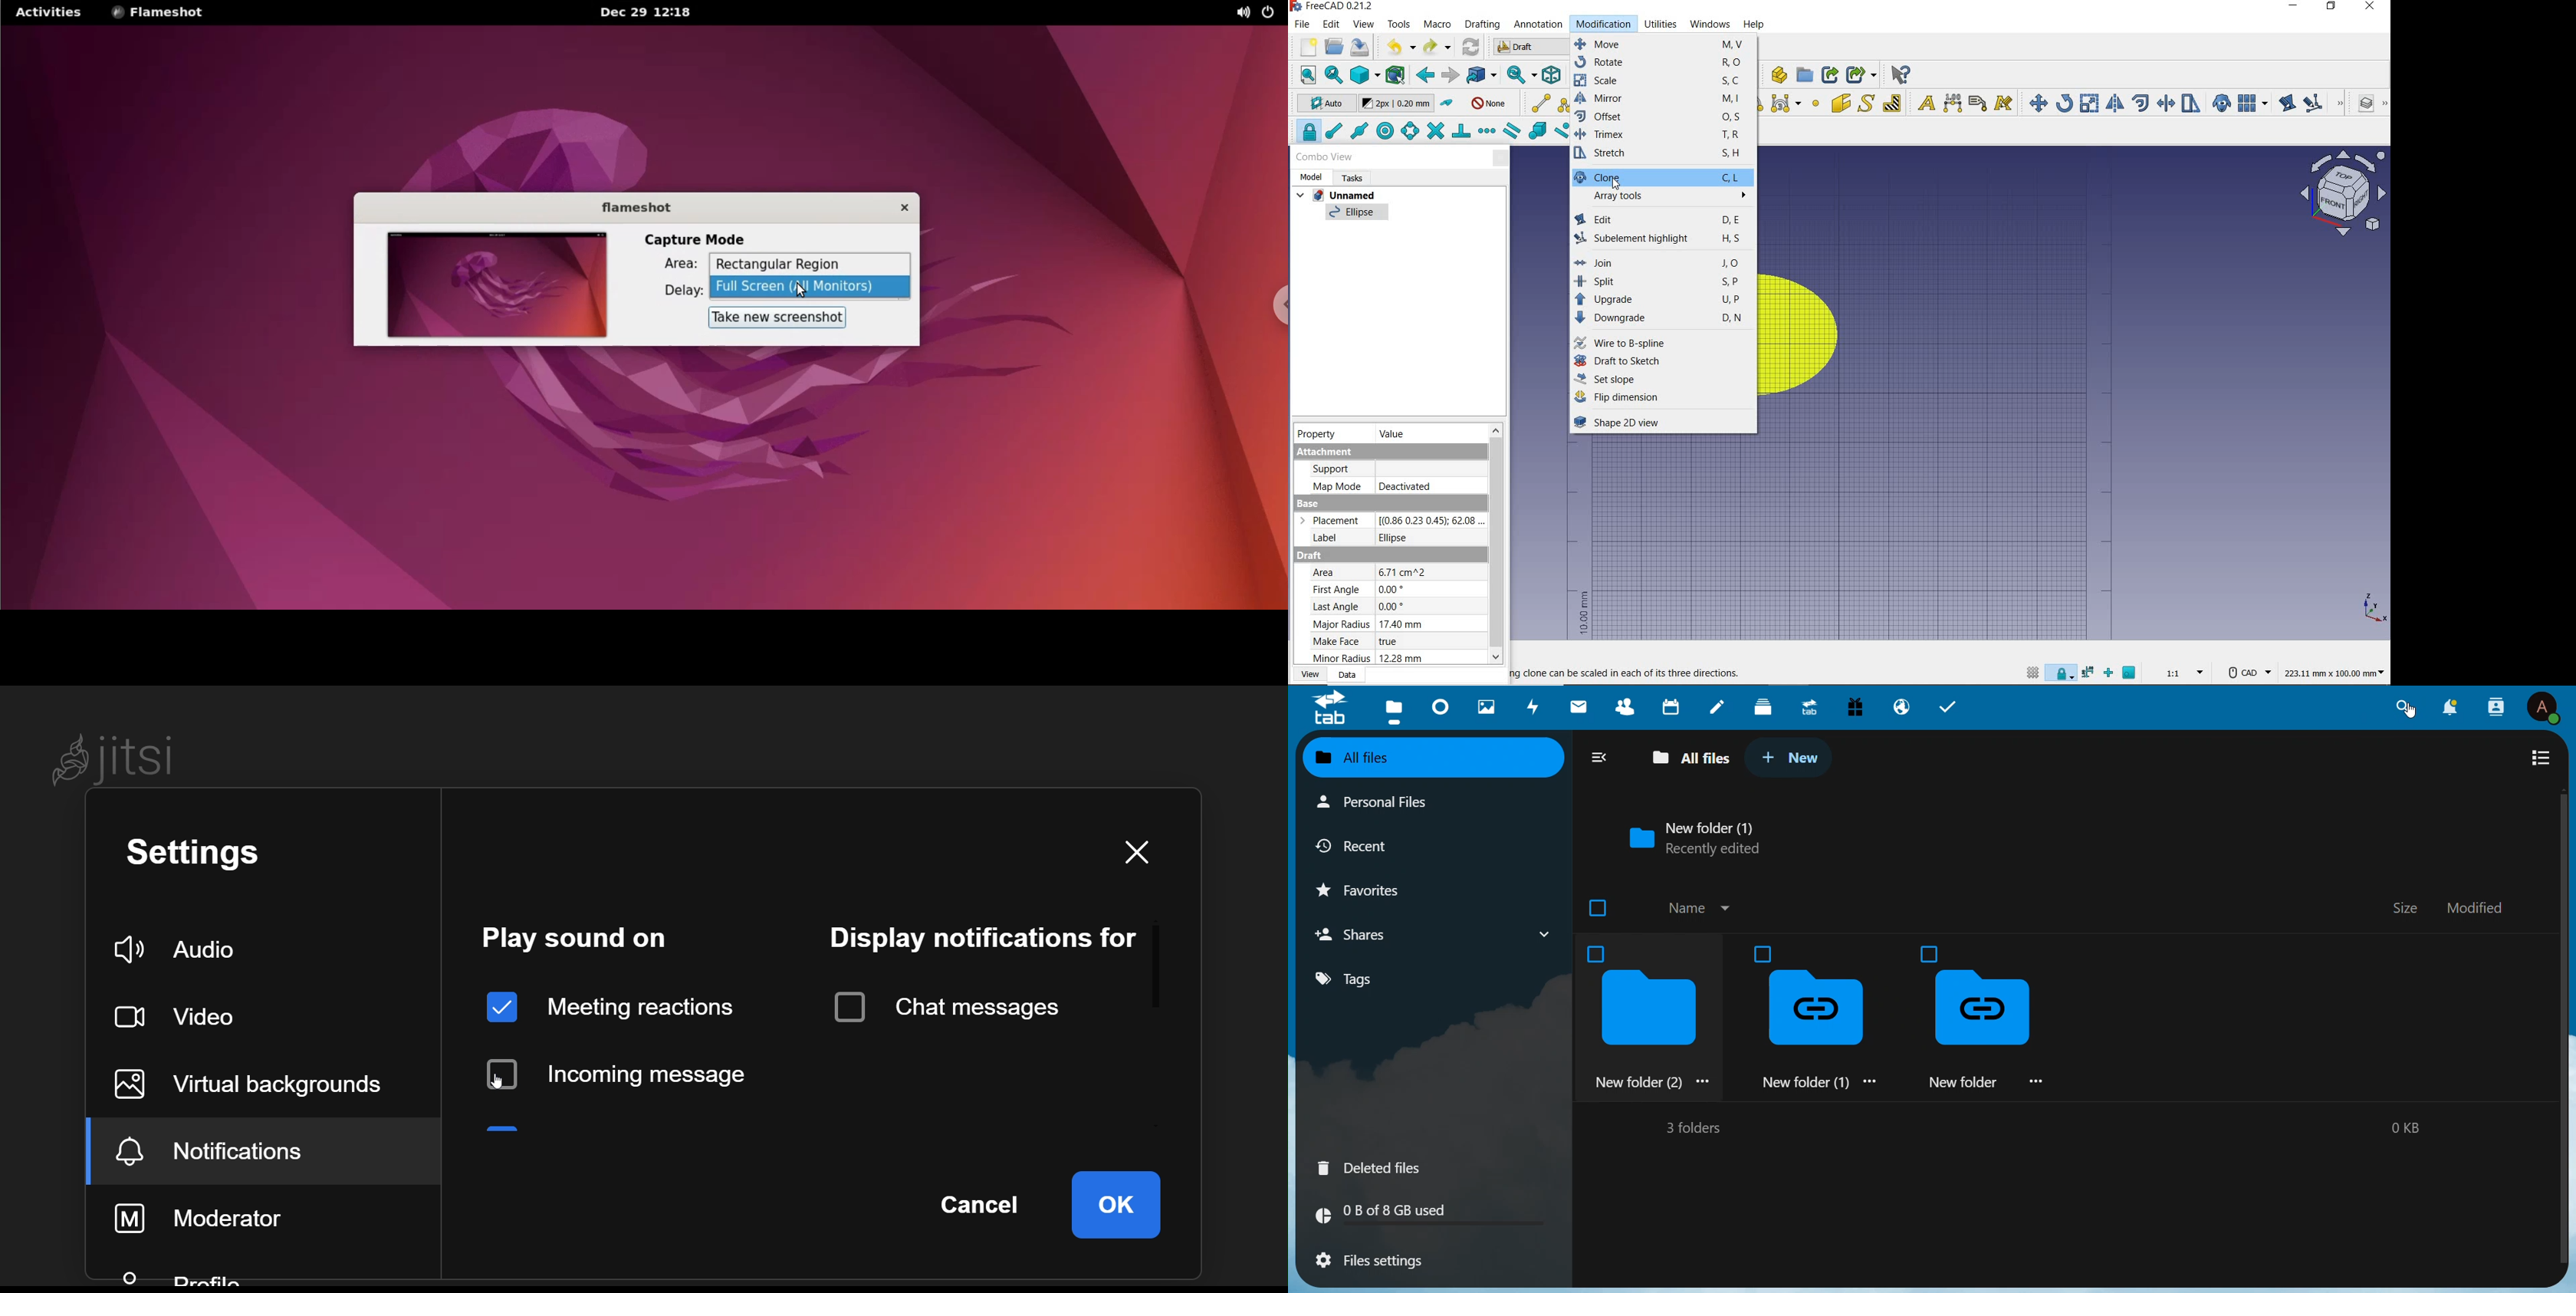  What do you see at coordinates (1442, 708) in the screenshot?
I see `dashboard` at bounding box center [1442, 708].